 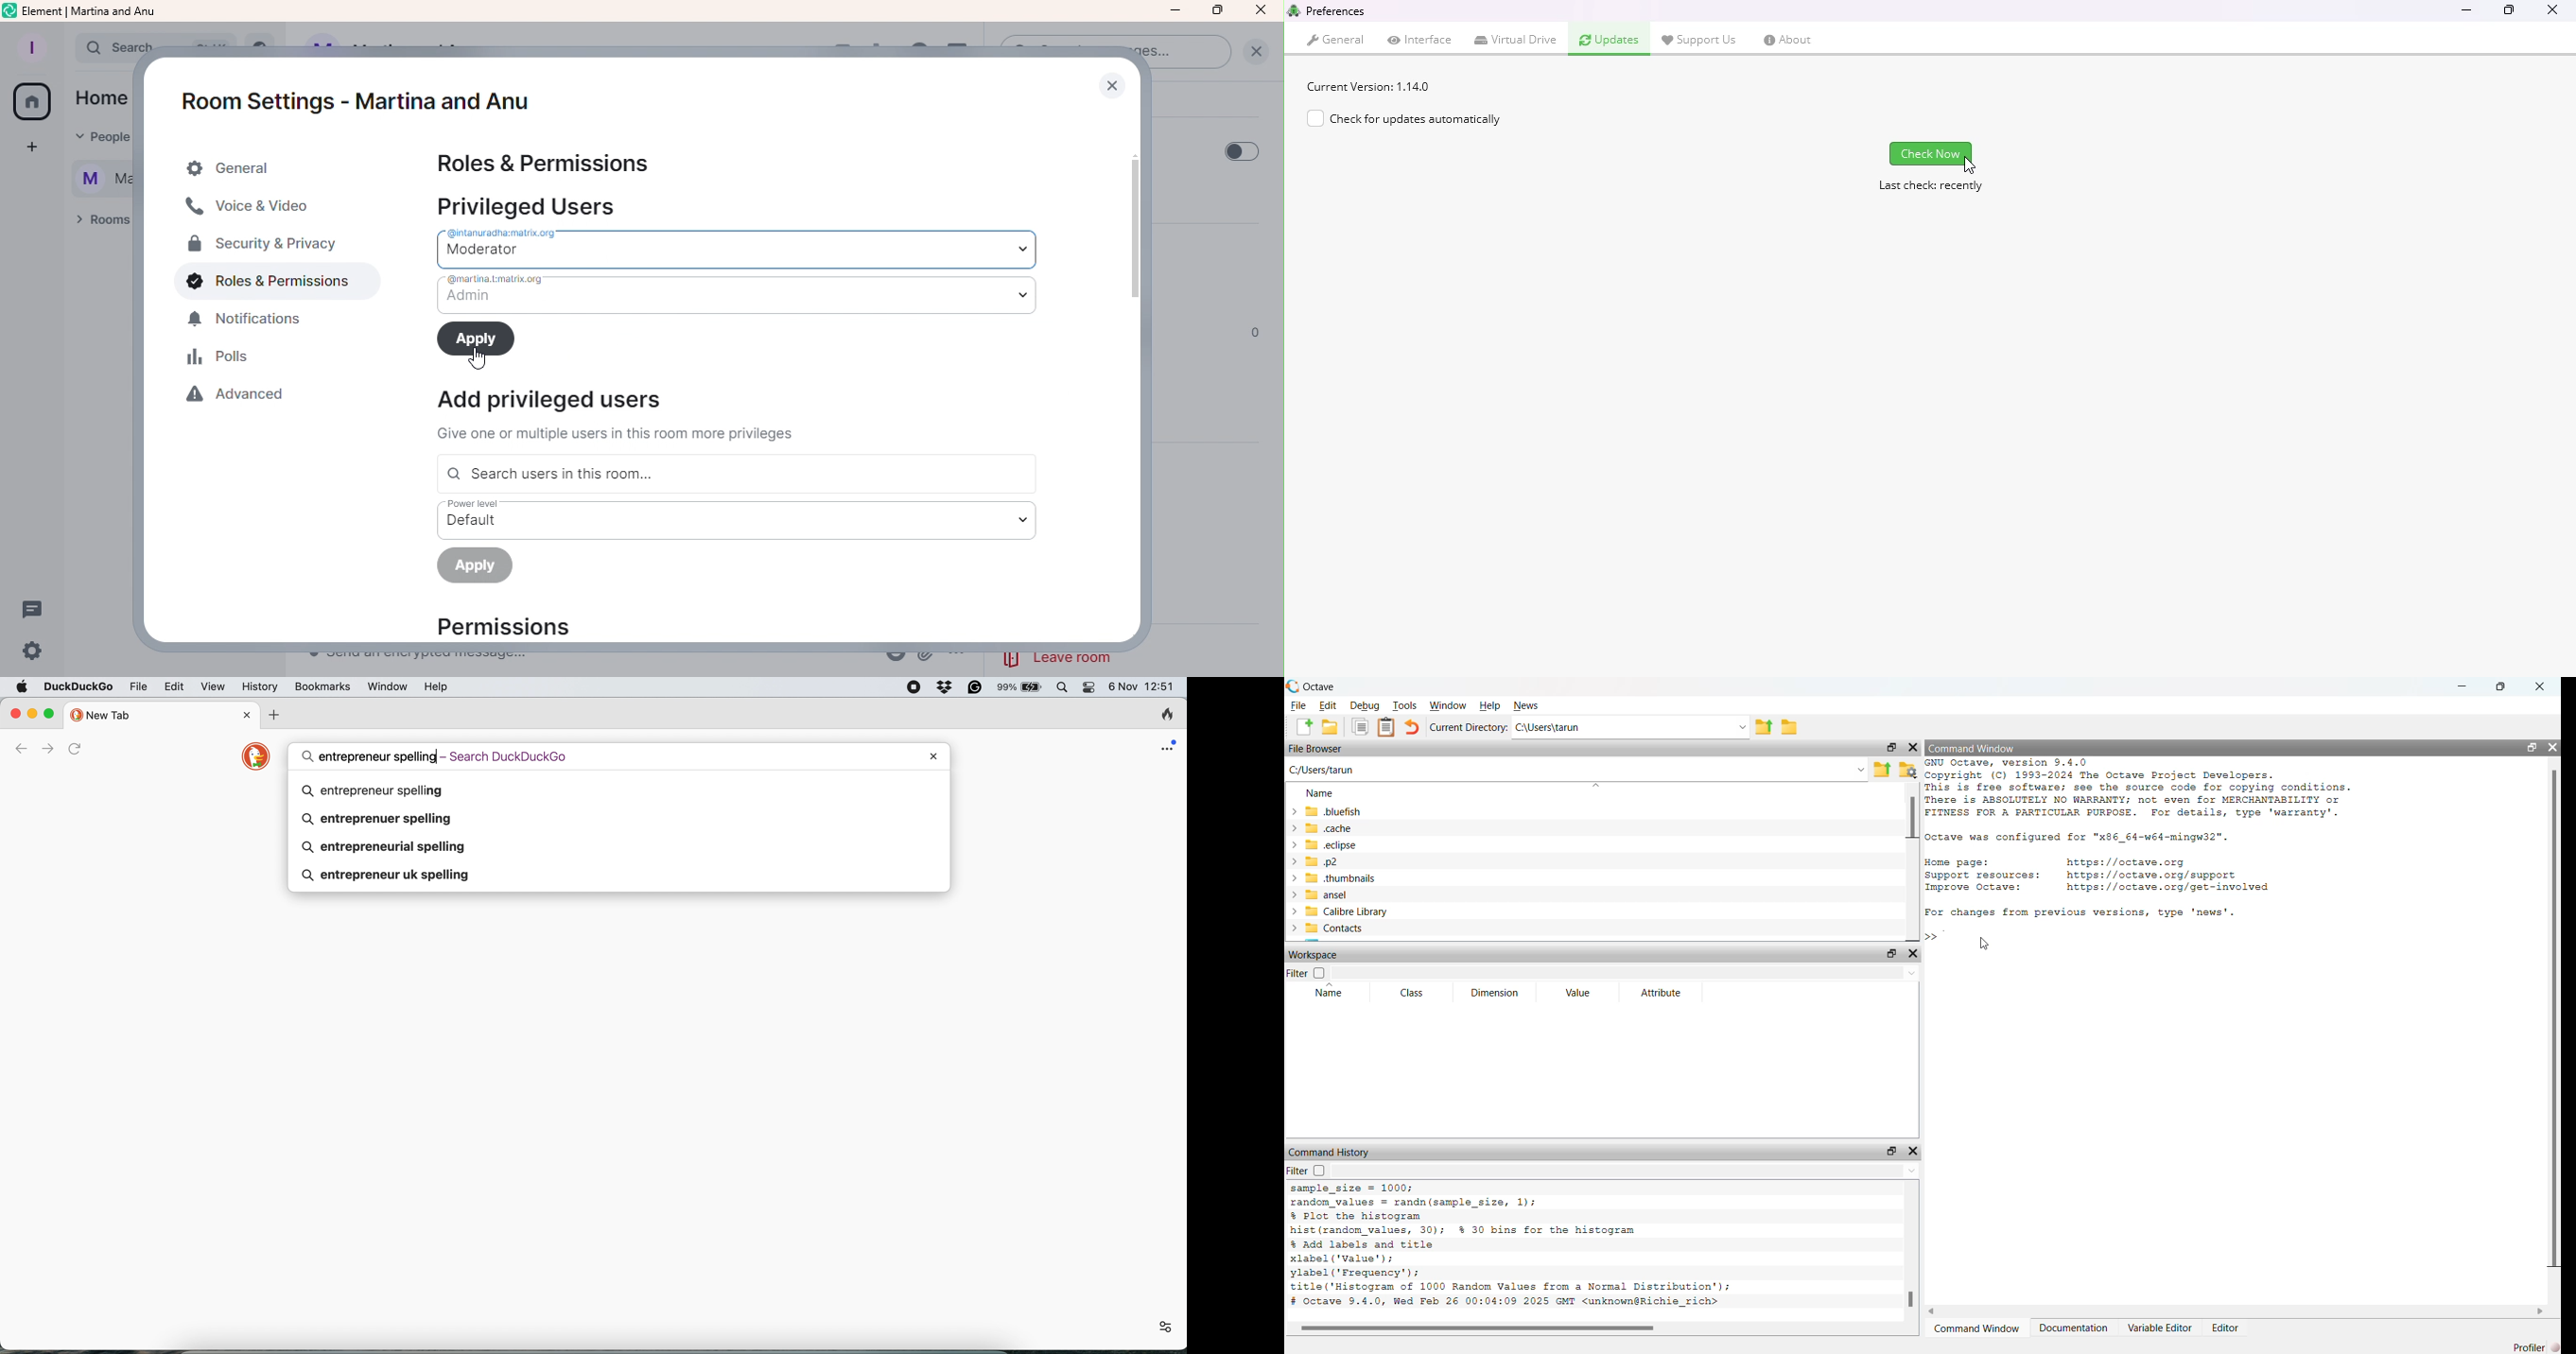 I want to click on Permissions, so click(x=520, y=626).